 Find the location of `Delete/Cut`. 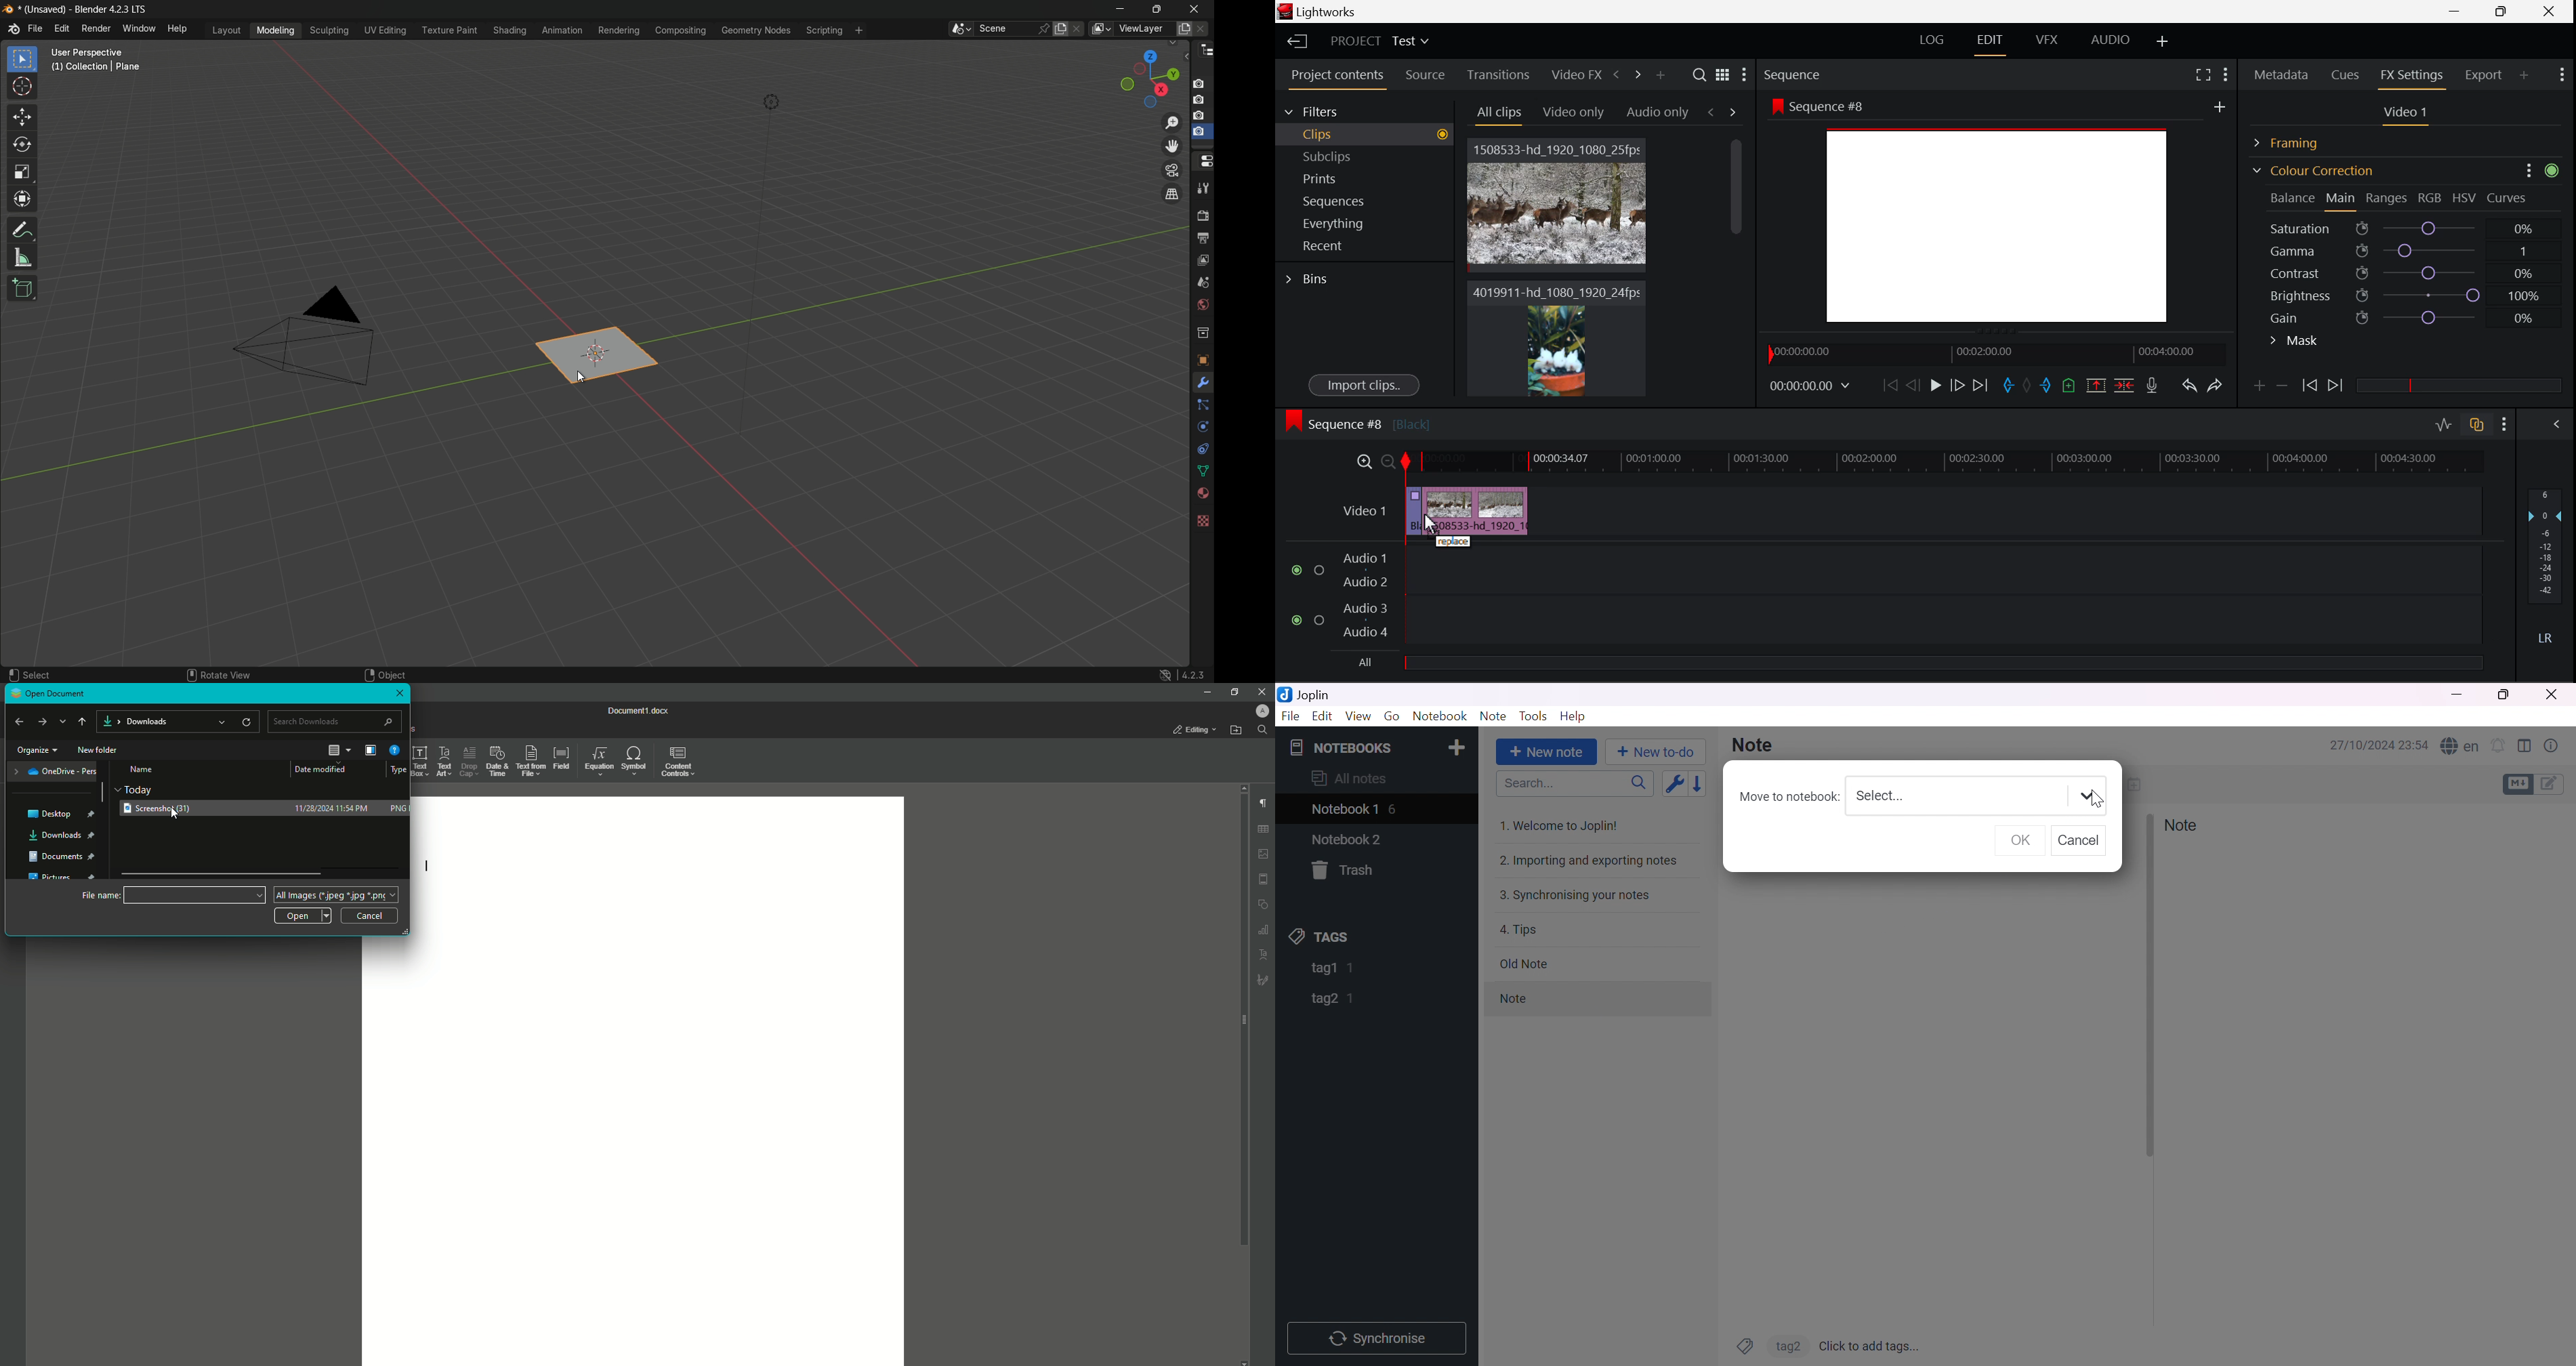

Delete/Cut is located at coordinates (2124, 385).